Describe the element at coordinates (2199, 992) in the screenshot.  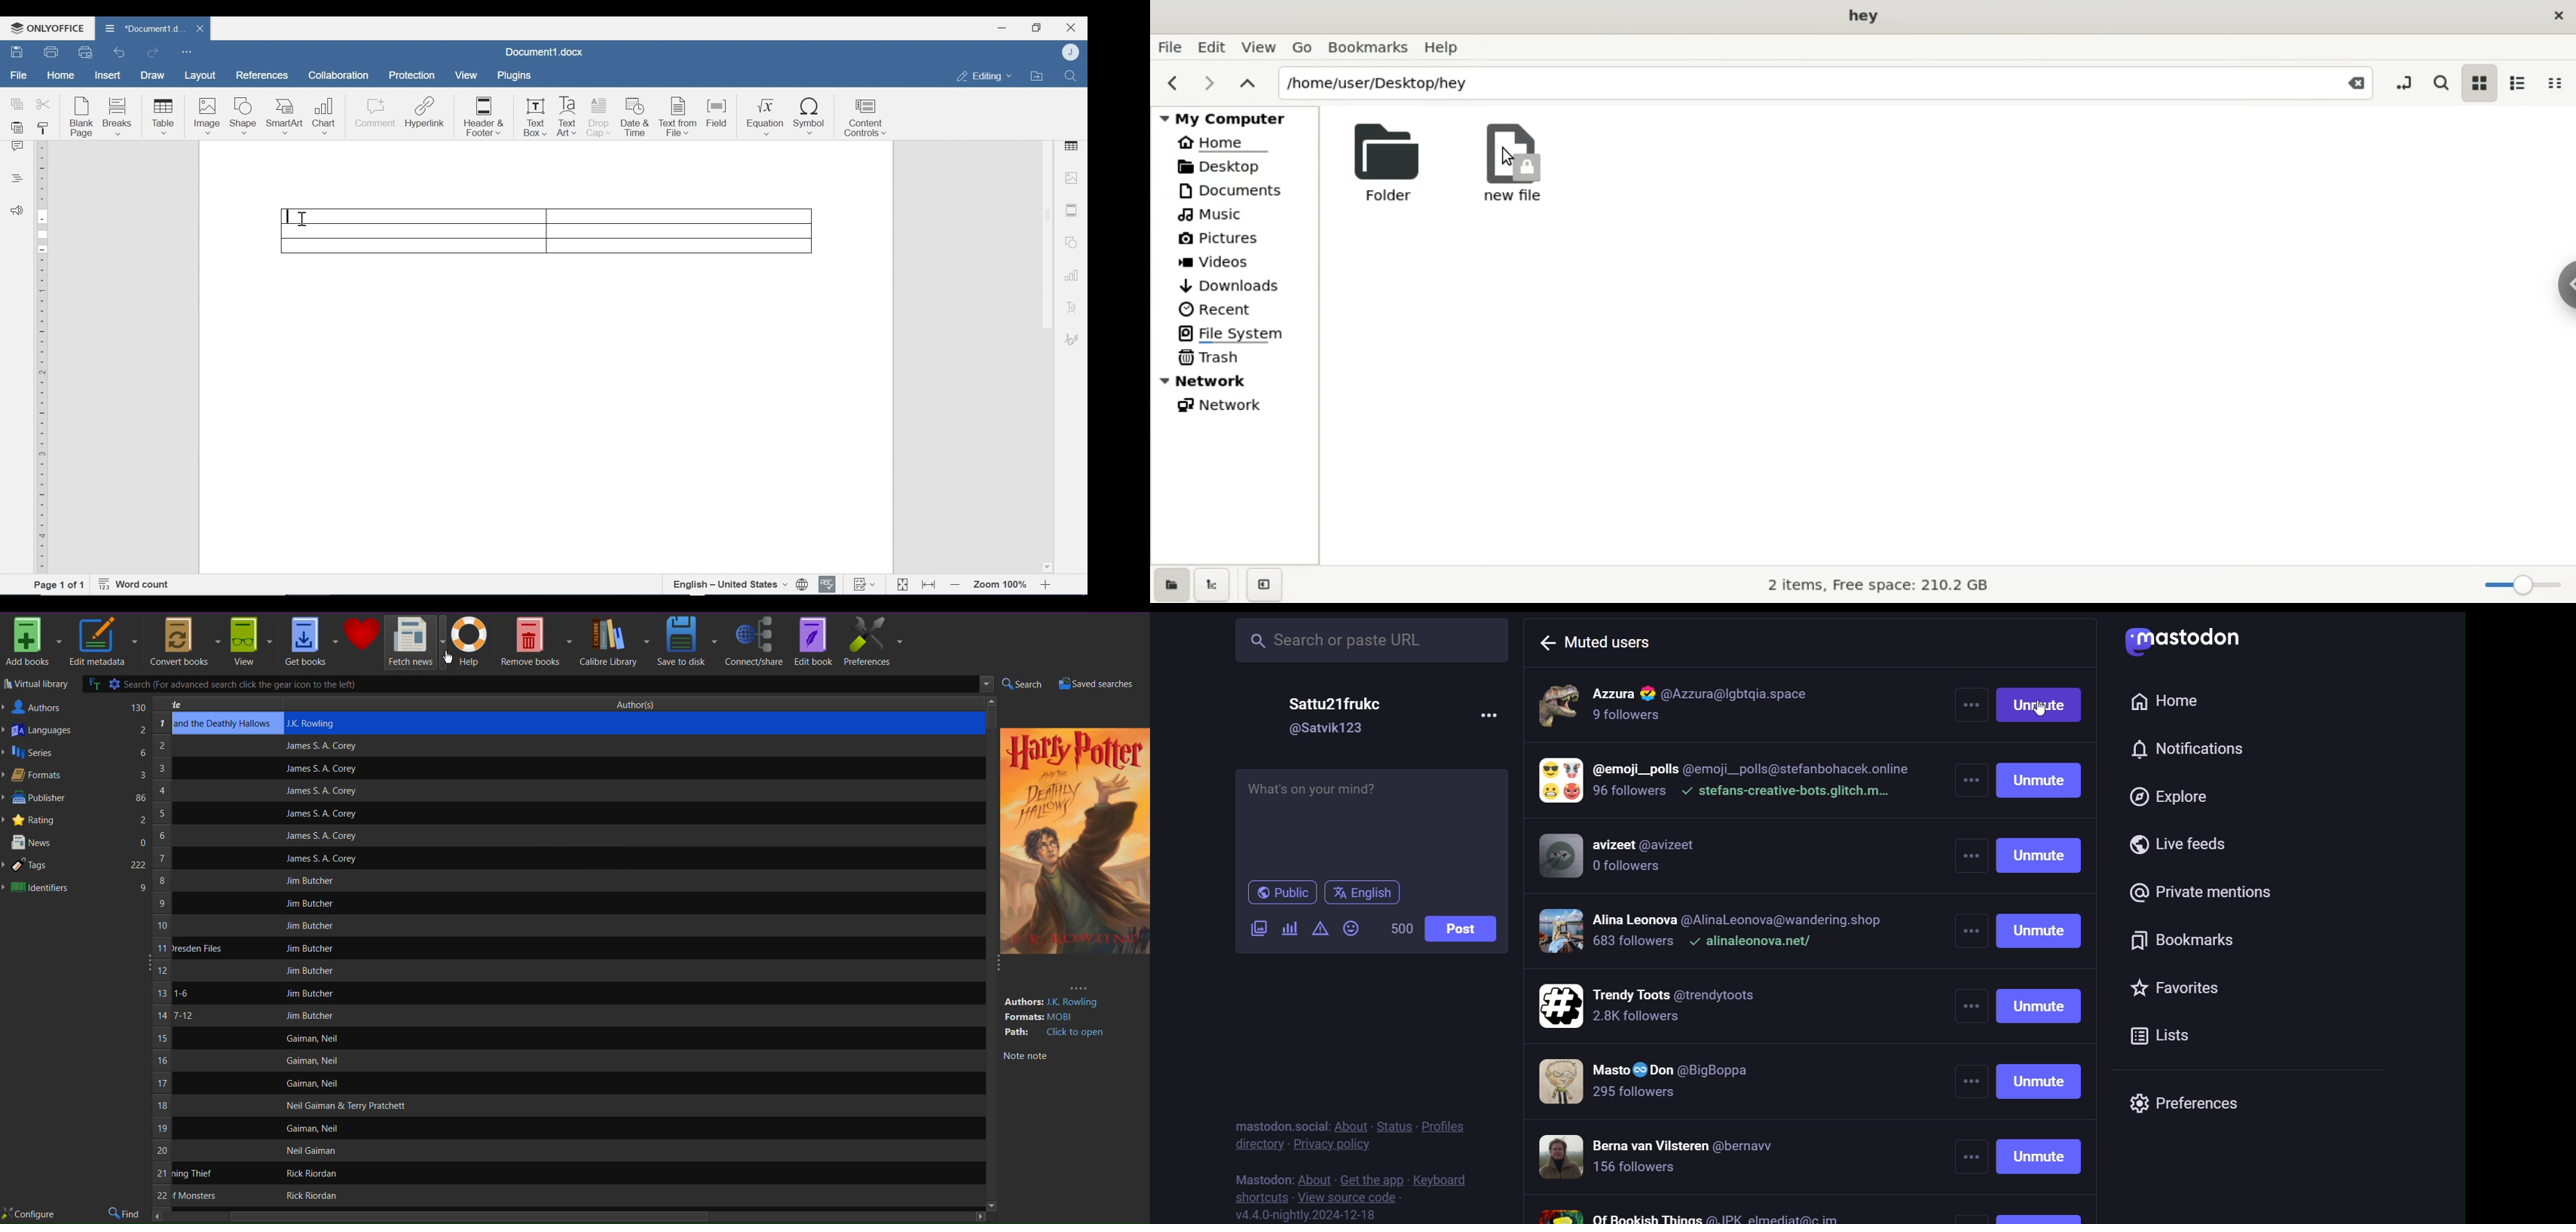
I see `favorites` at that location.